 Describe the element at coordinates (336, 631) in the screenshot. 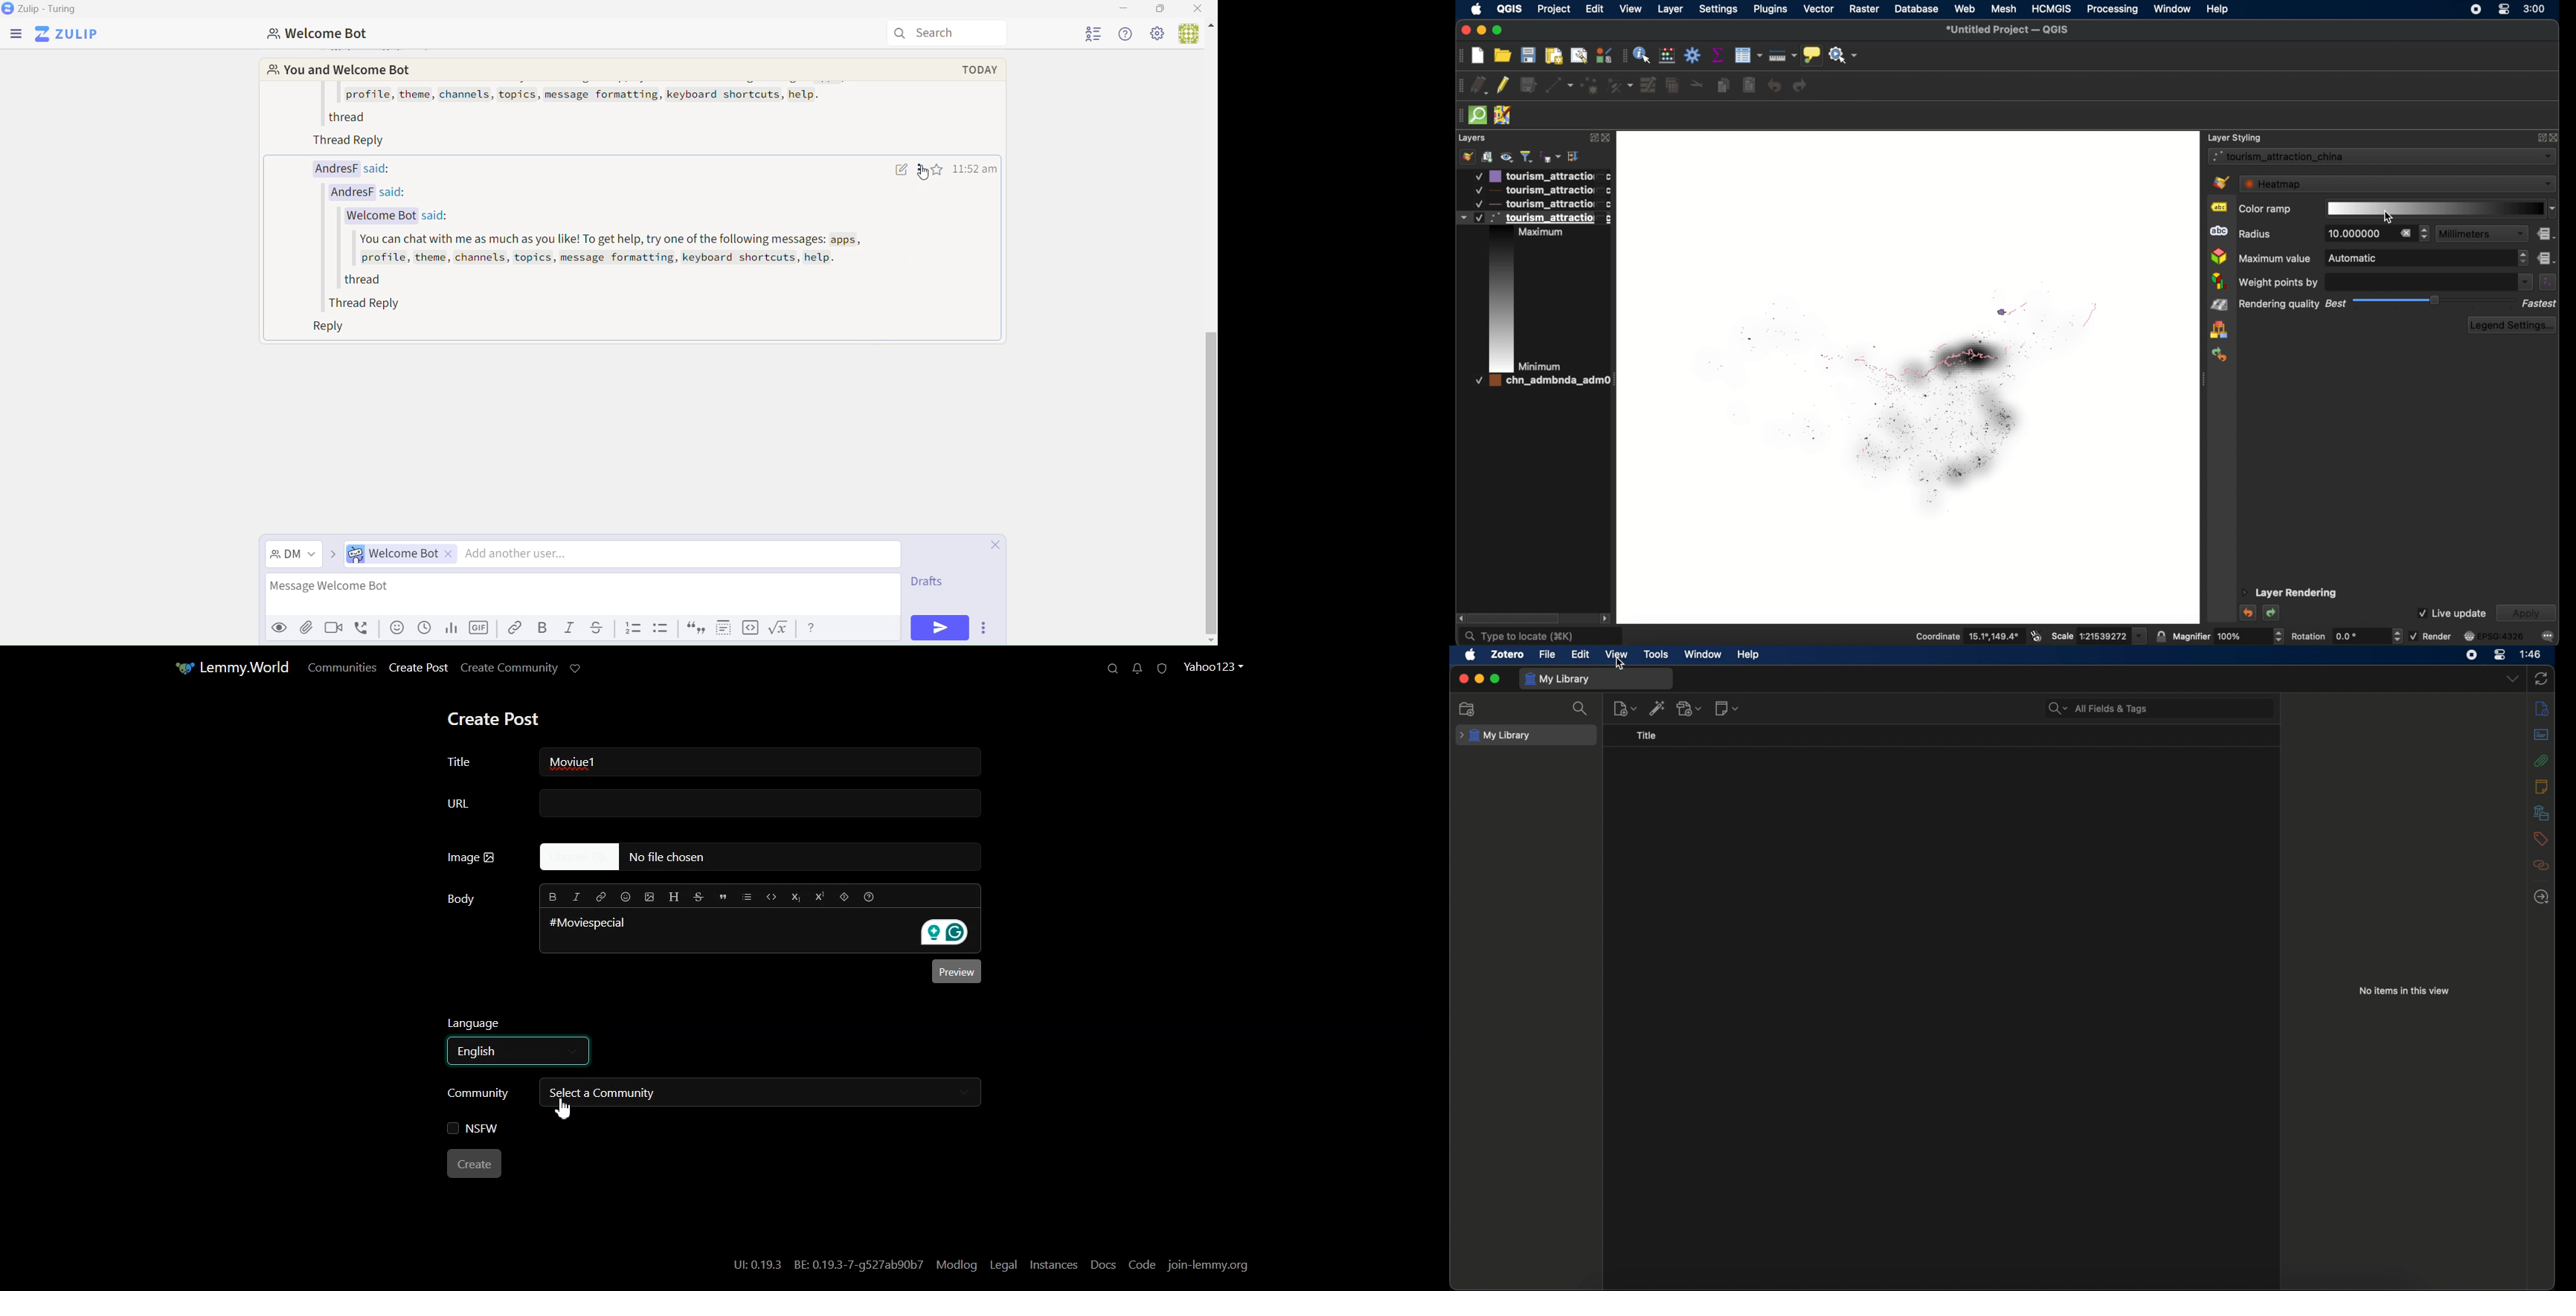

I see `videocall` at that location.